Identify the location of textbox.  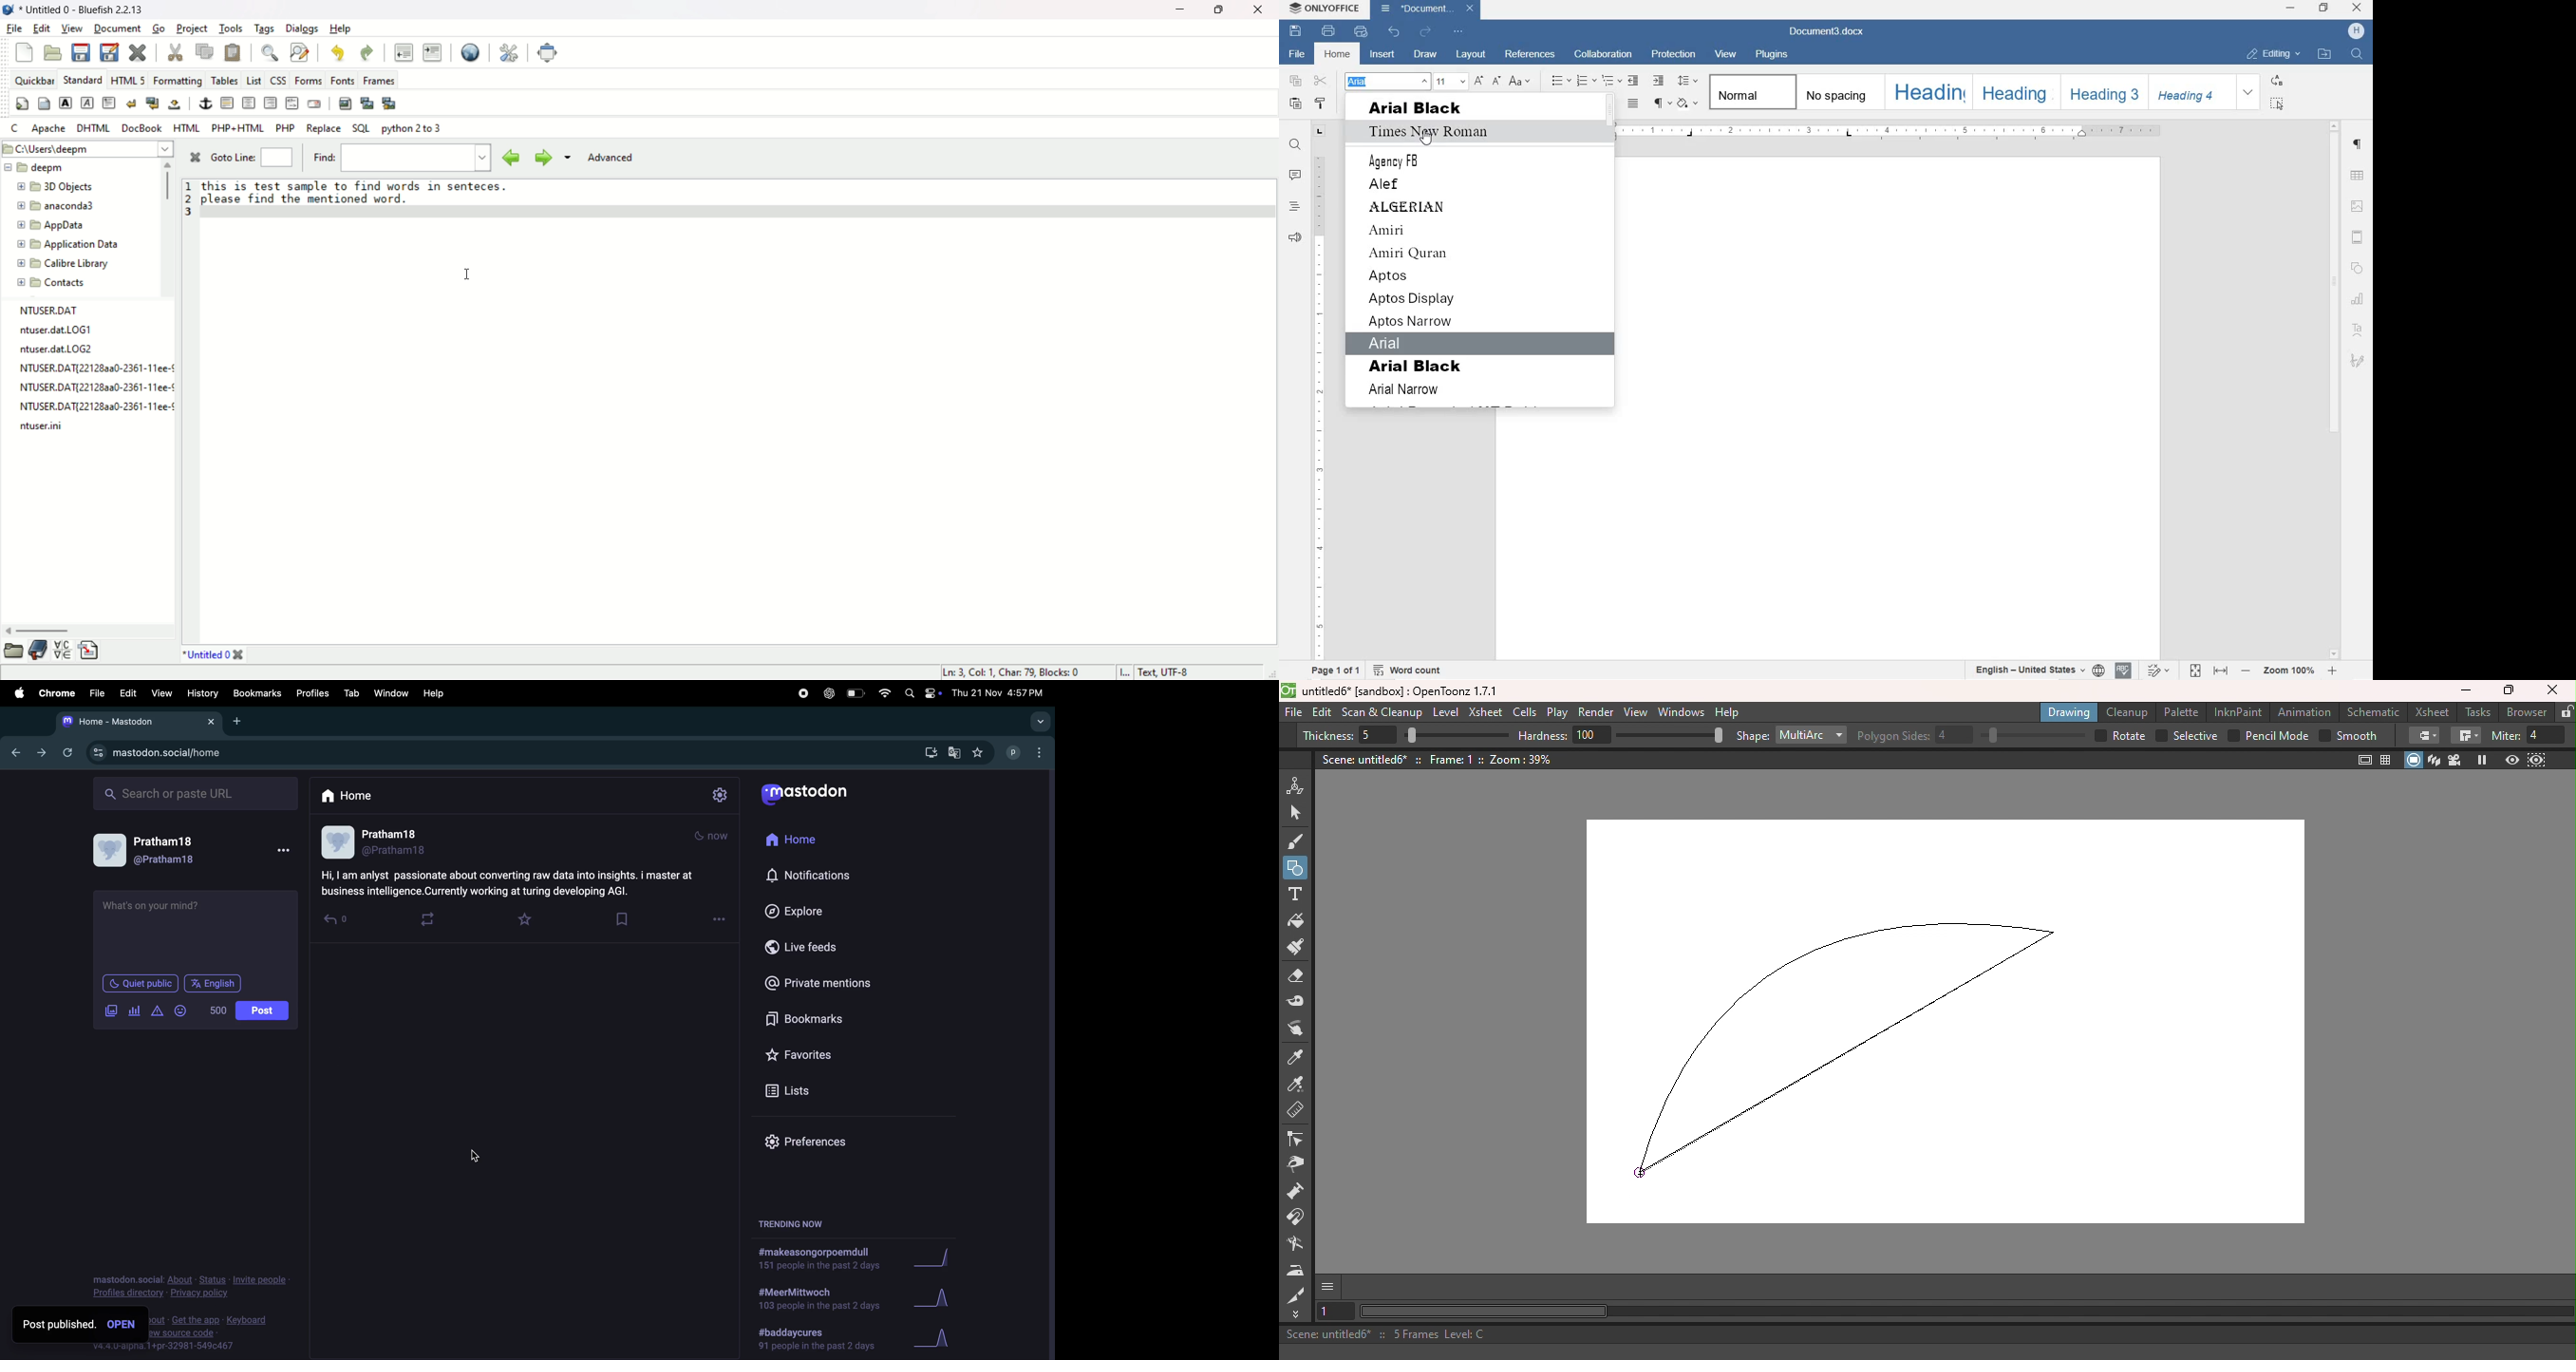
(198, 930).